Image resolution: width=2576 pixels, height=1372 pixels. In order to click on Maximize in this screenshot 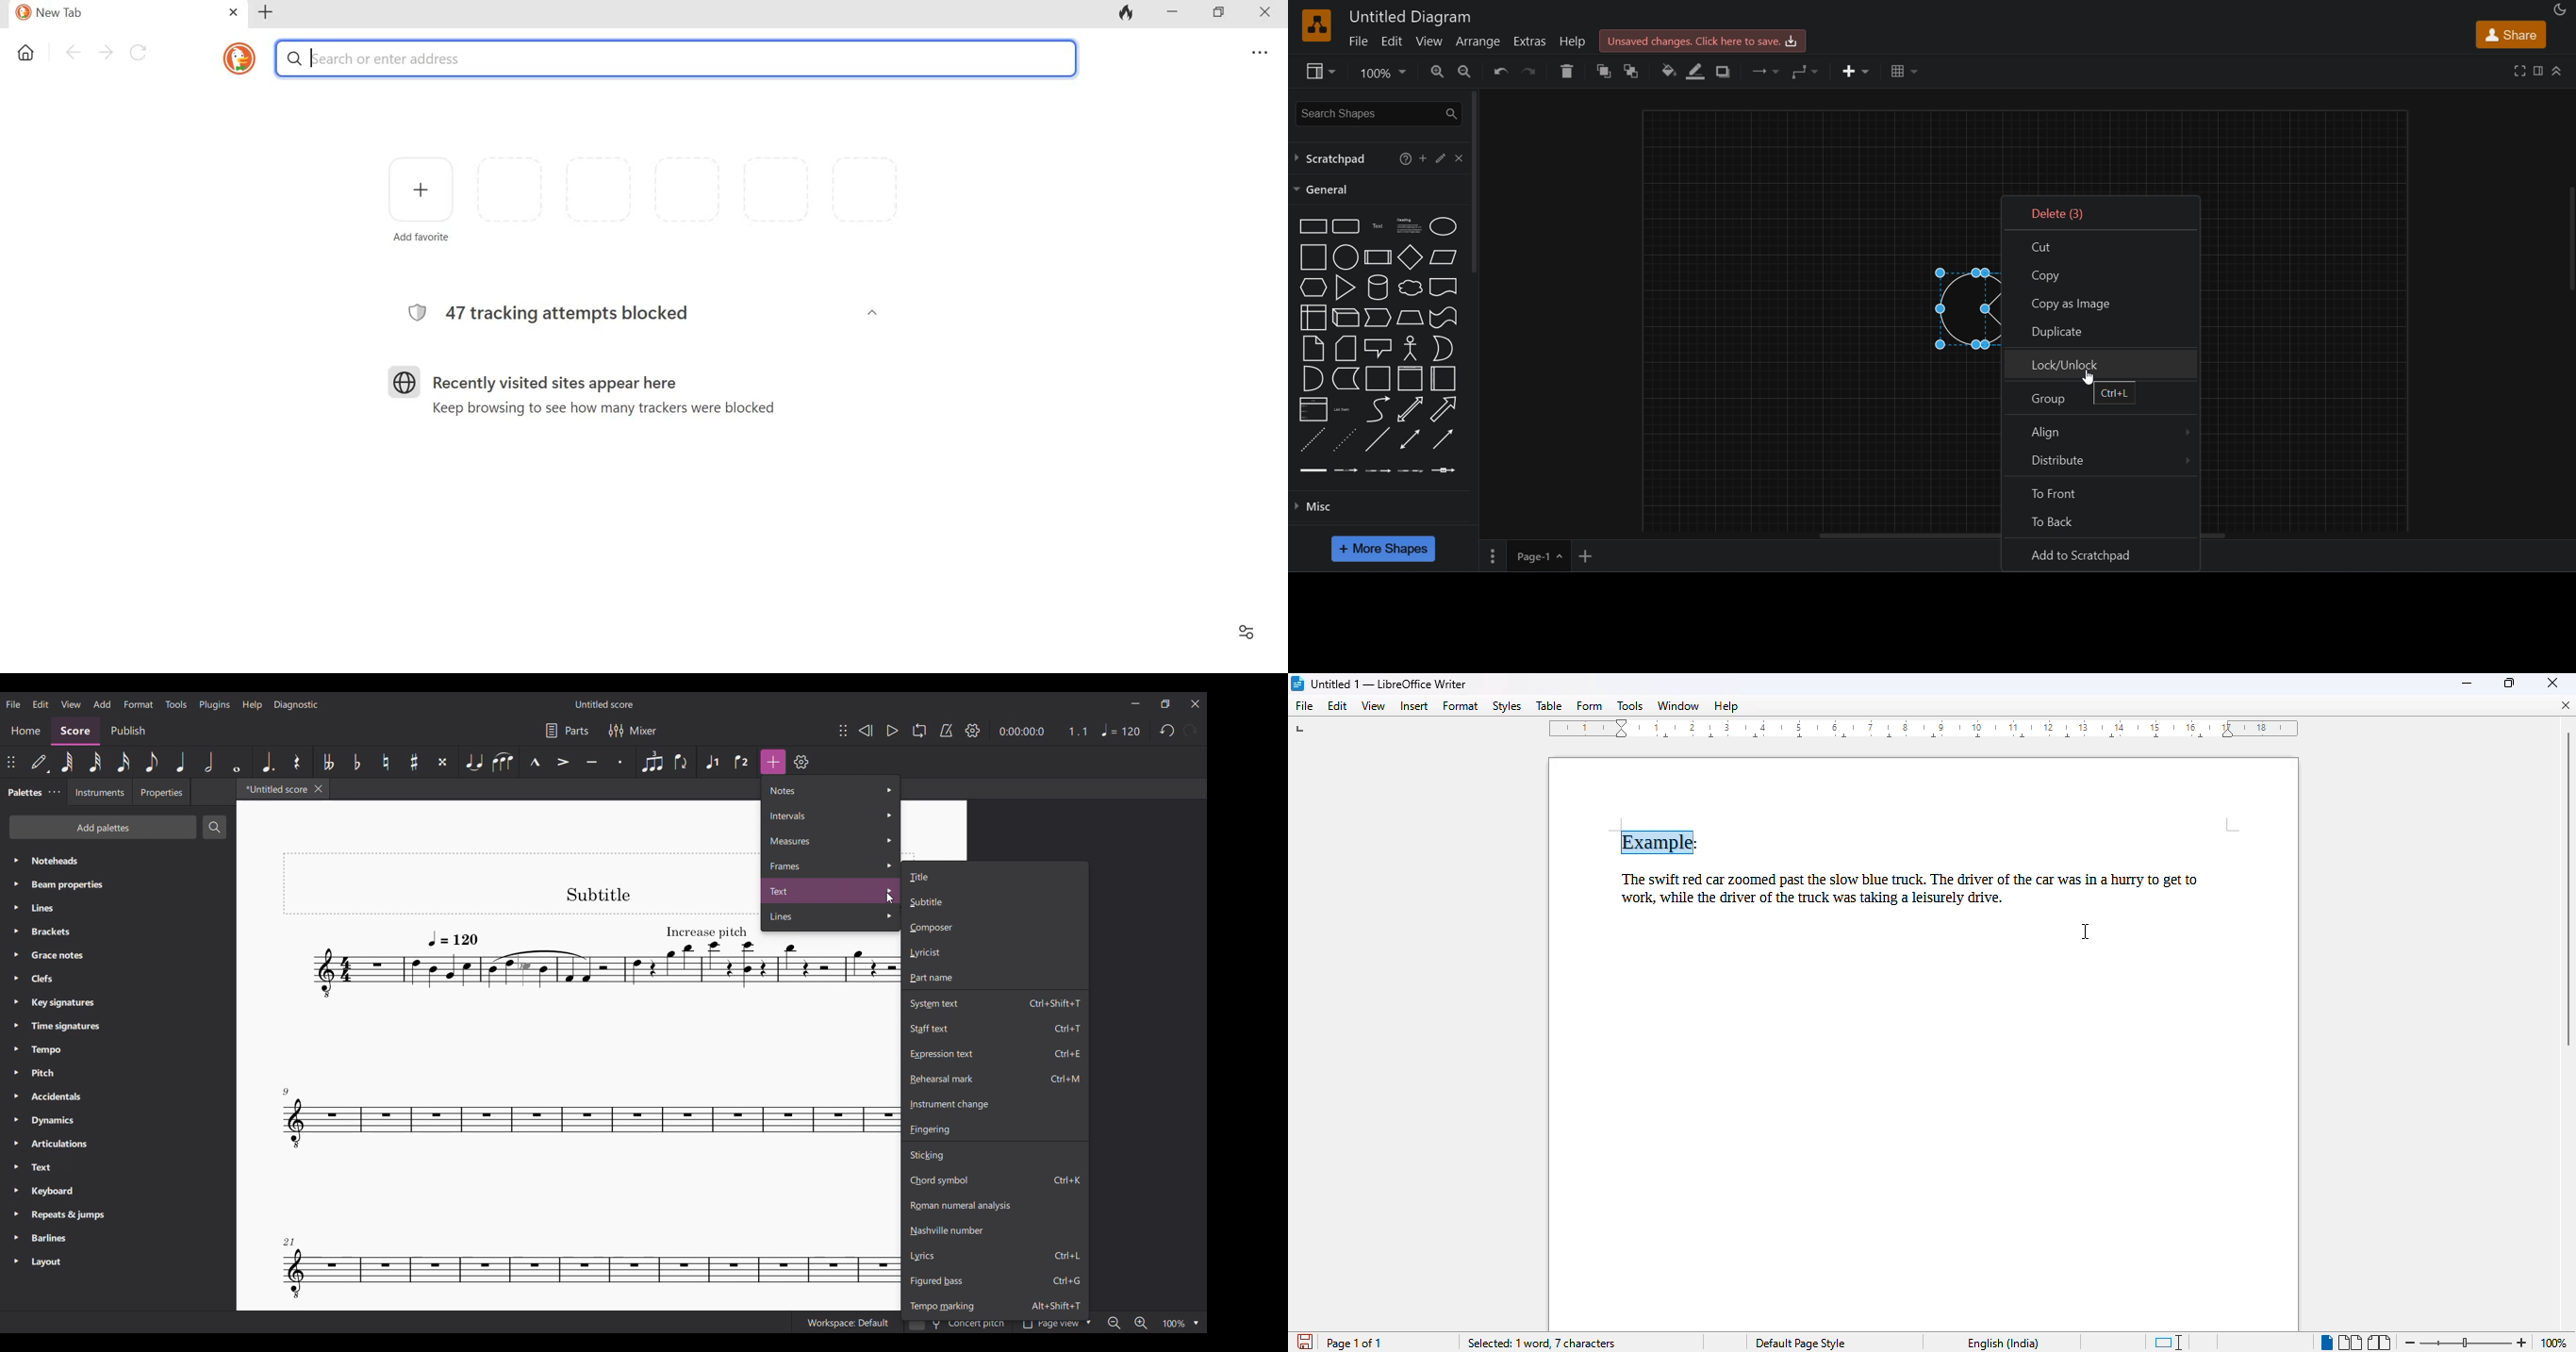, I will do `click(1220, 12)`.